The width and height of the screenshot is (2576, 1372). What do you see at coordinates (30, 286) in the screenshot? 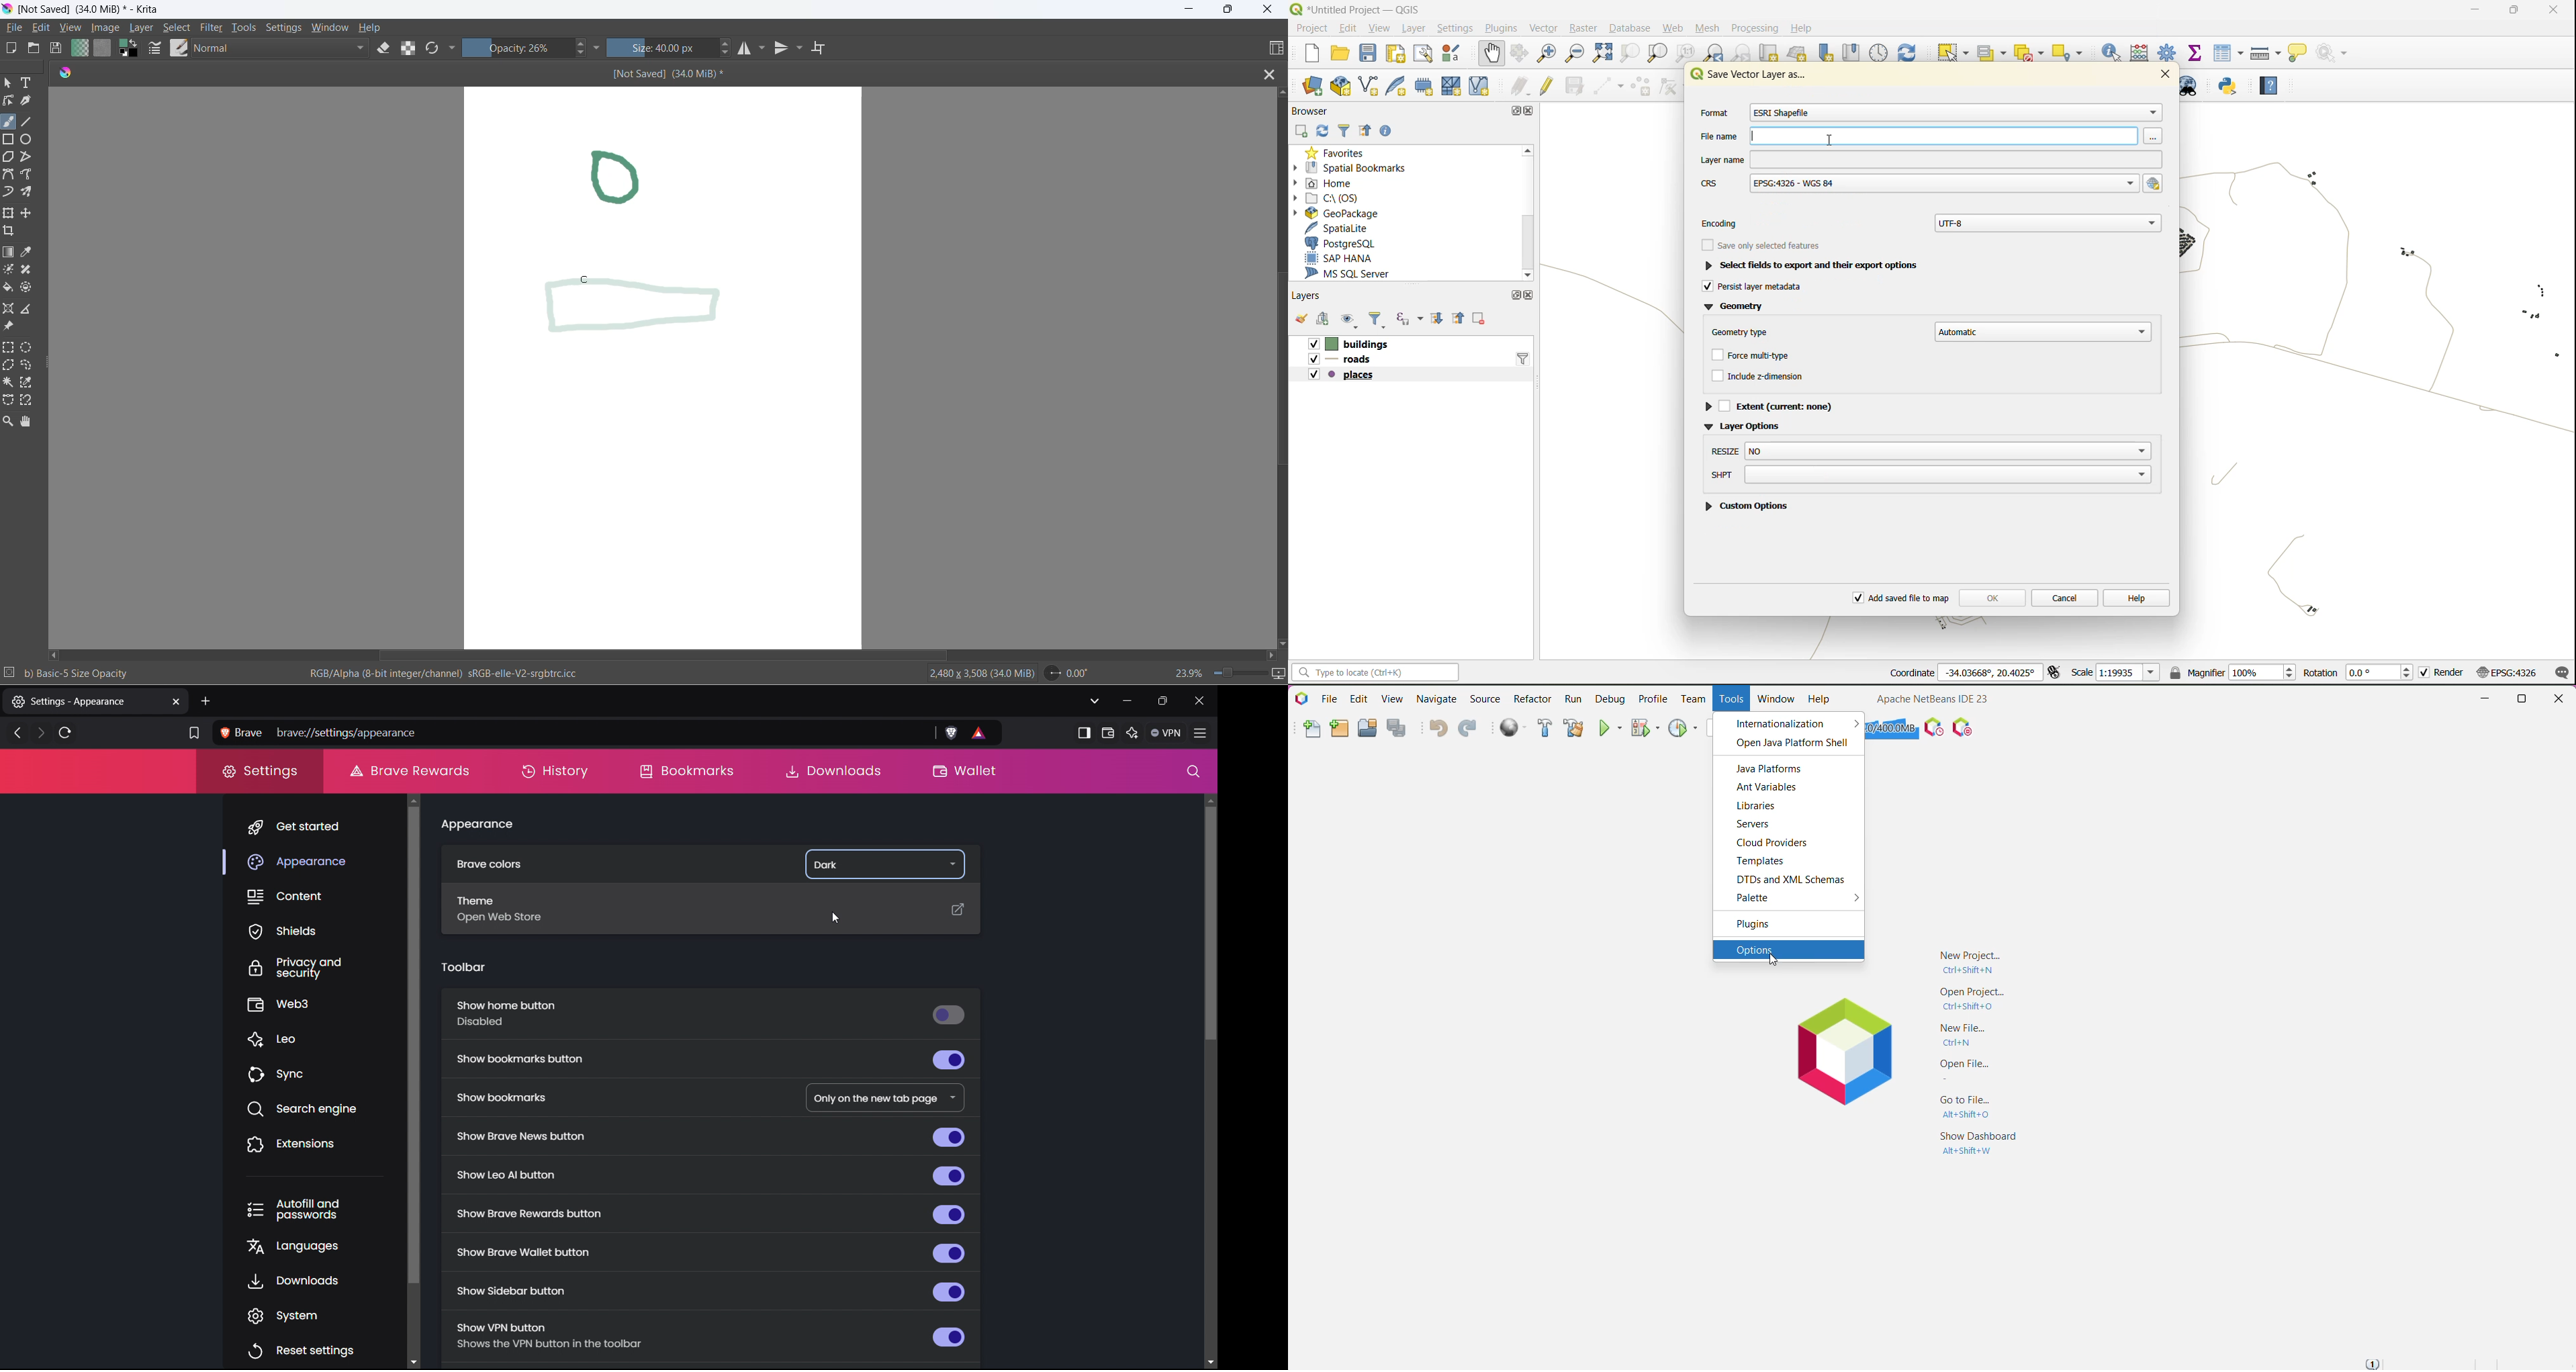
I see `enclose and fill tool` at bounding box center [30, 286].